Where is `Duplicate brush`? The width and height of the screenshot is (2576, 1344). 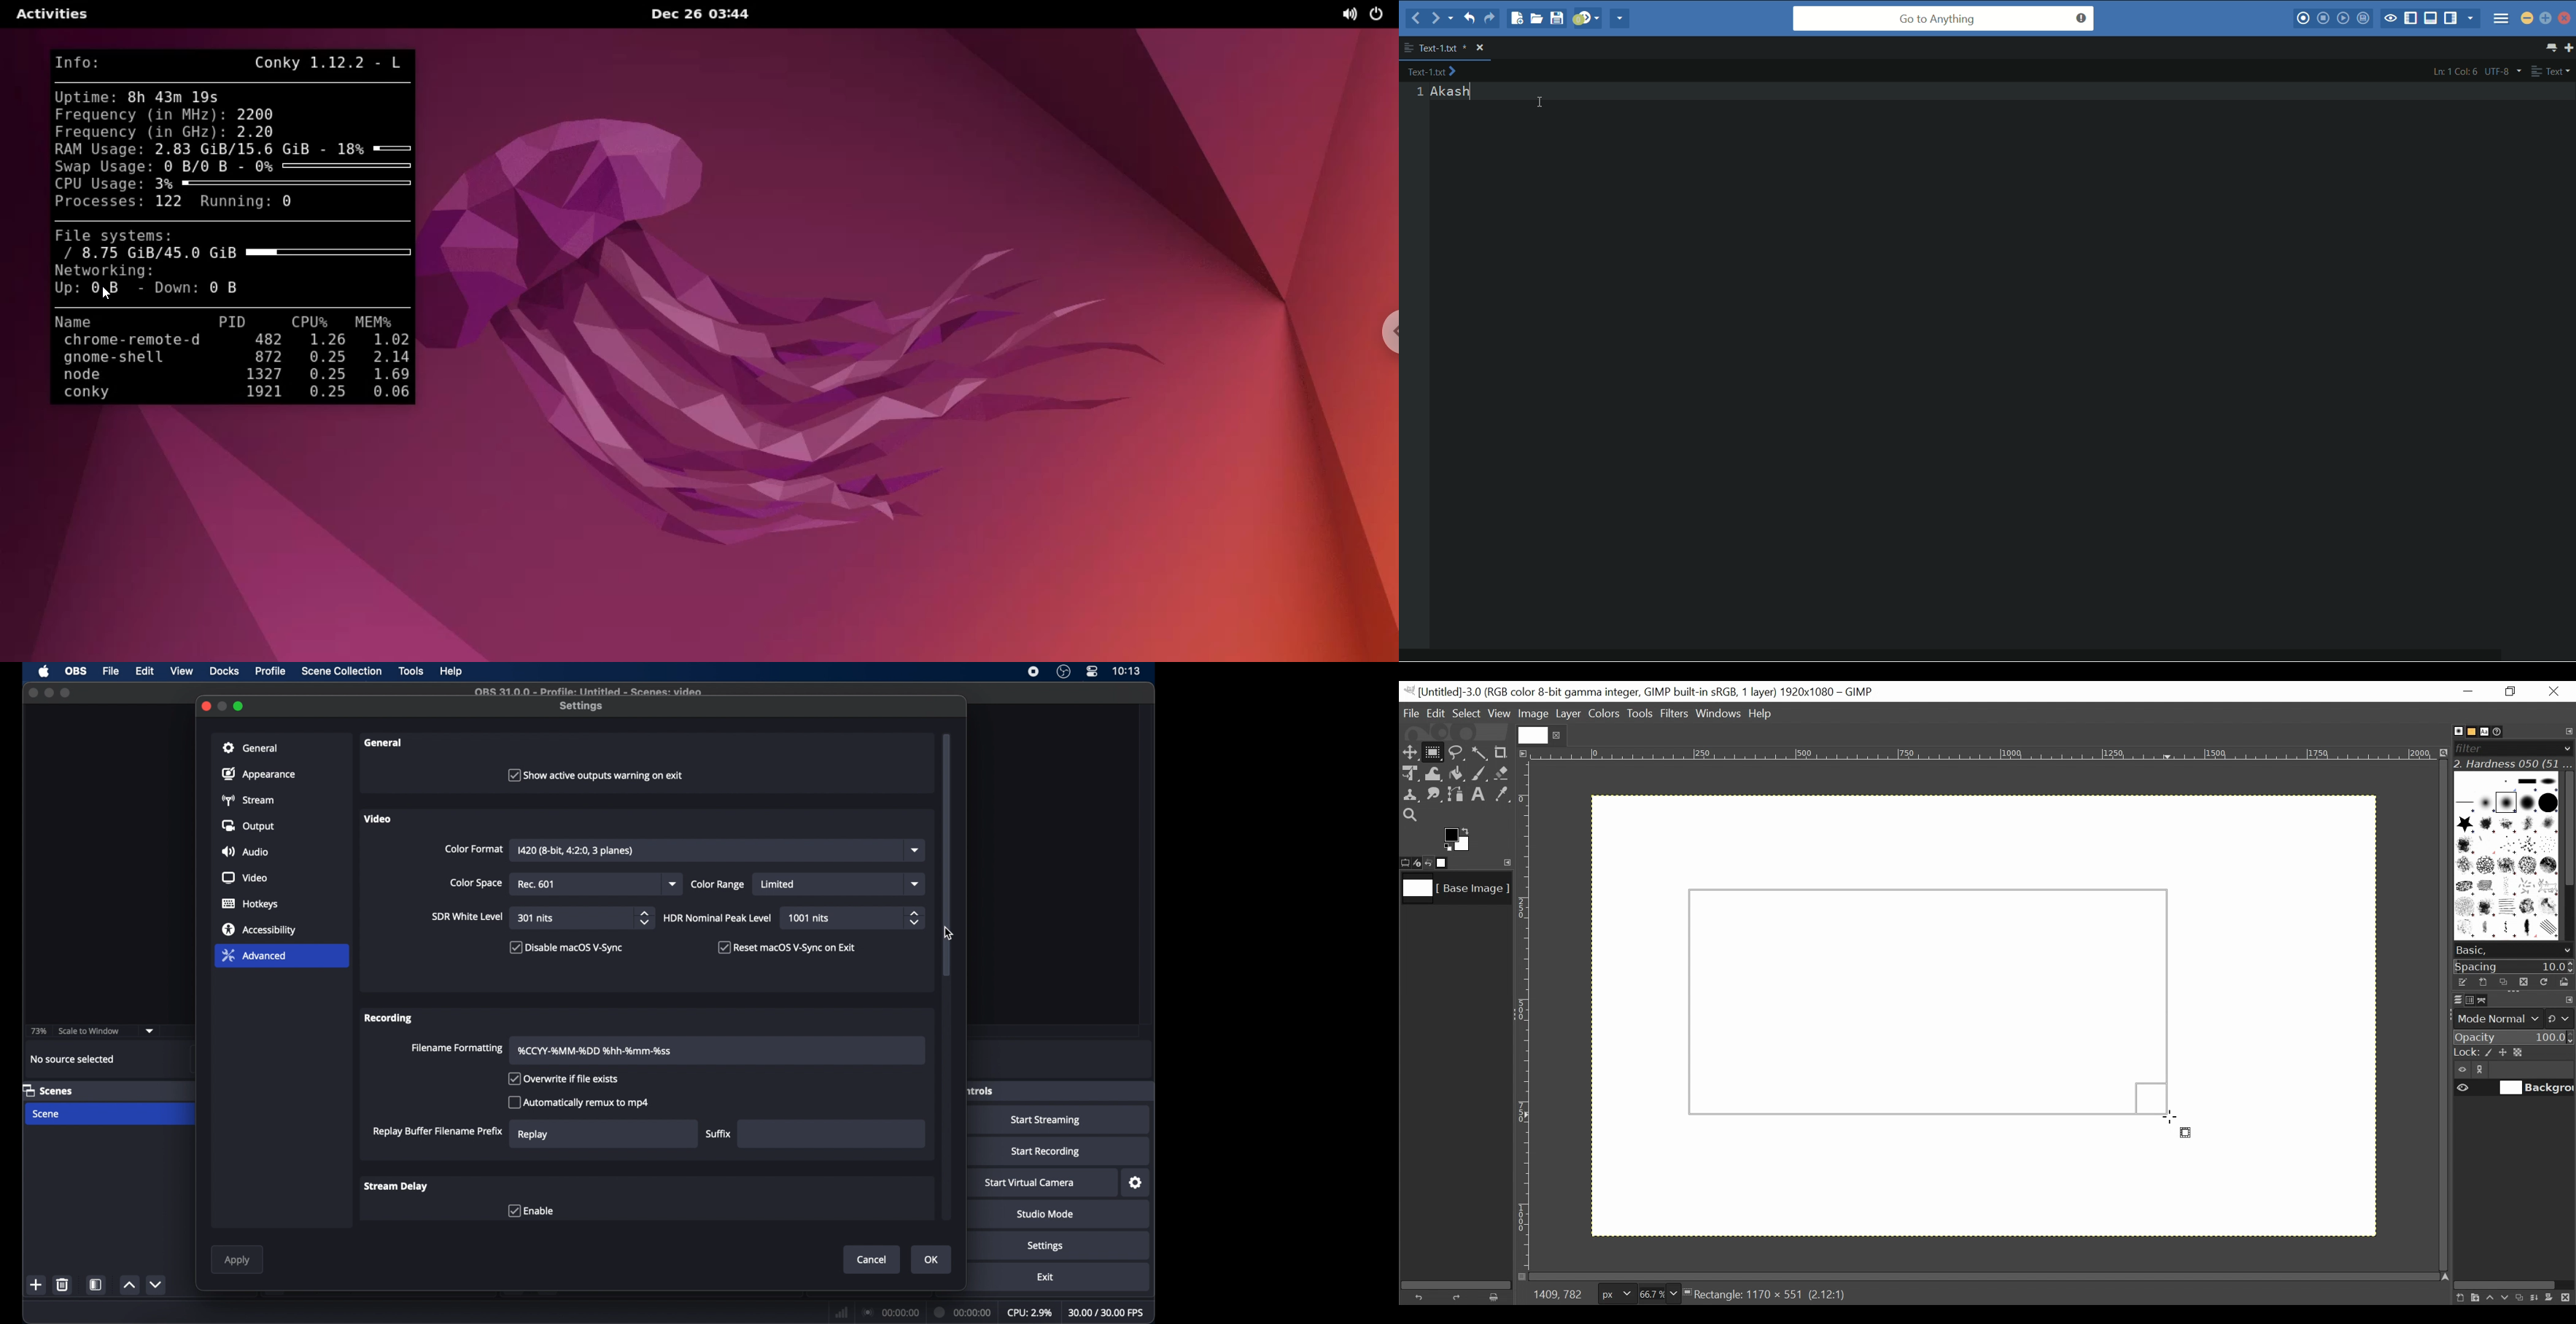
Duplicate brush is located at coordinates (2523, 981).